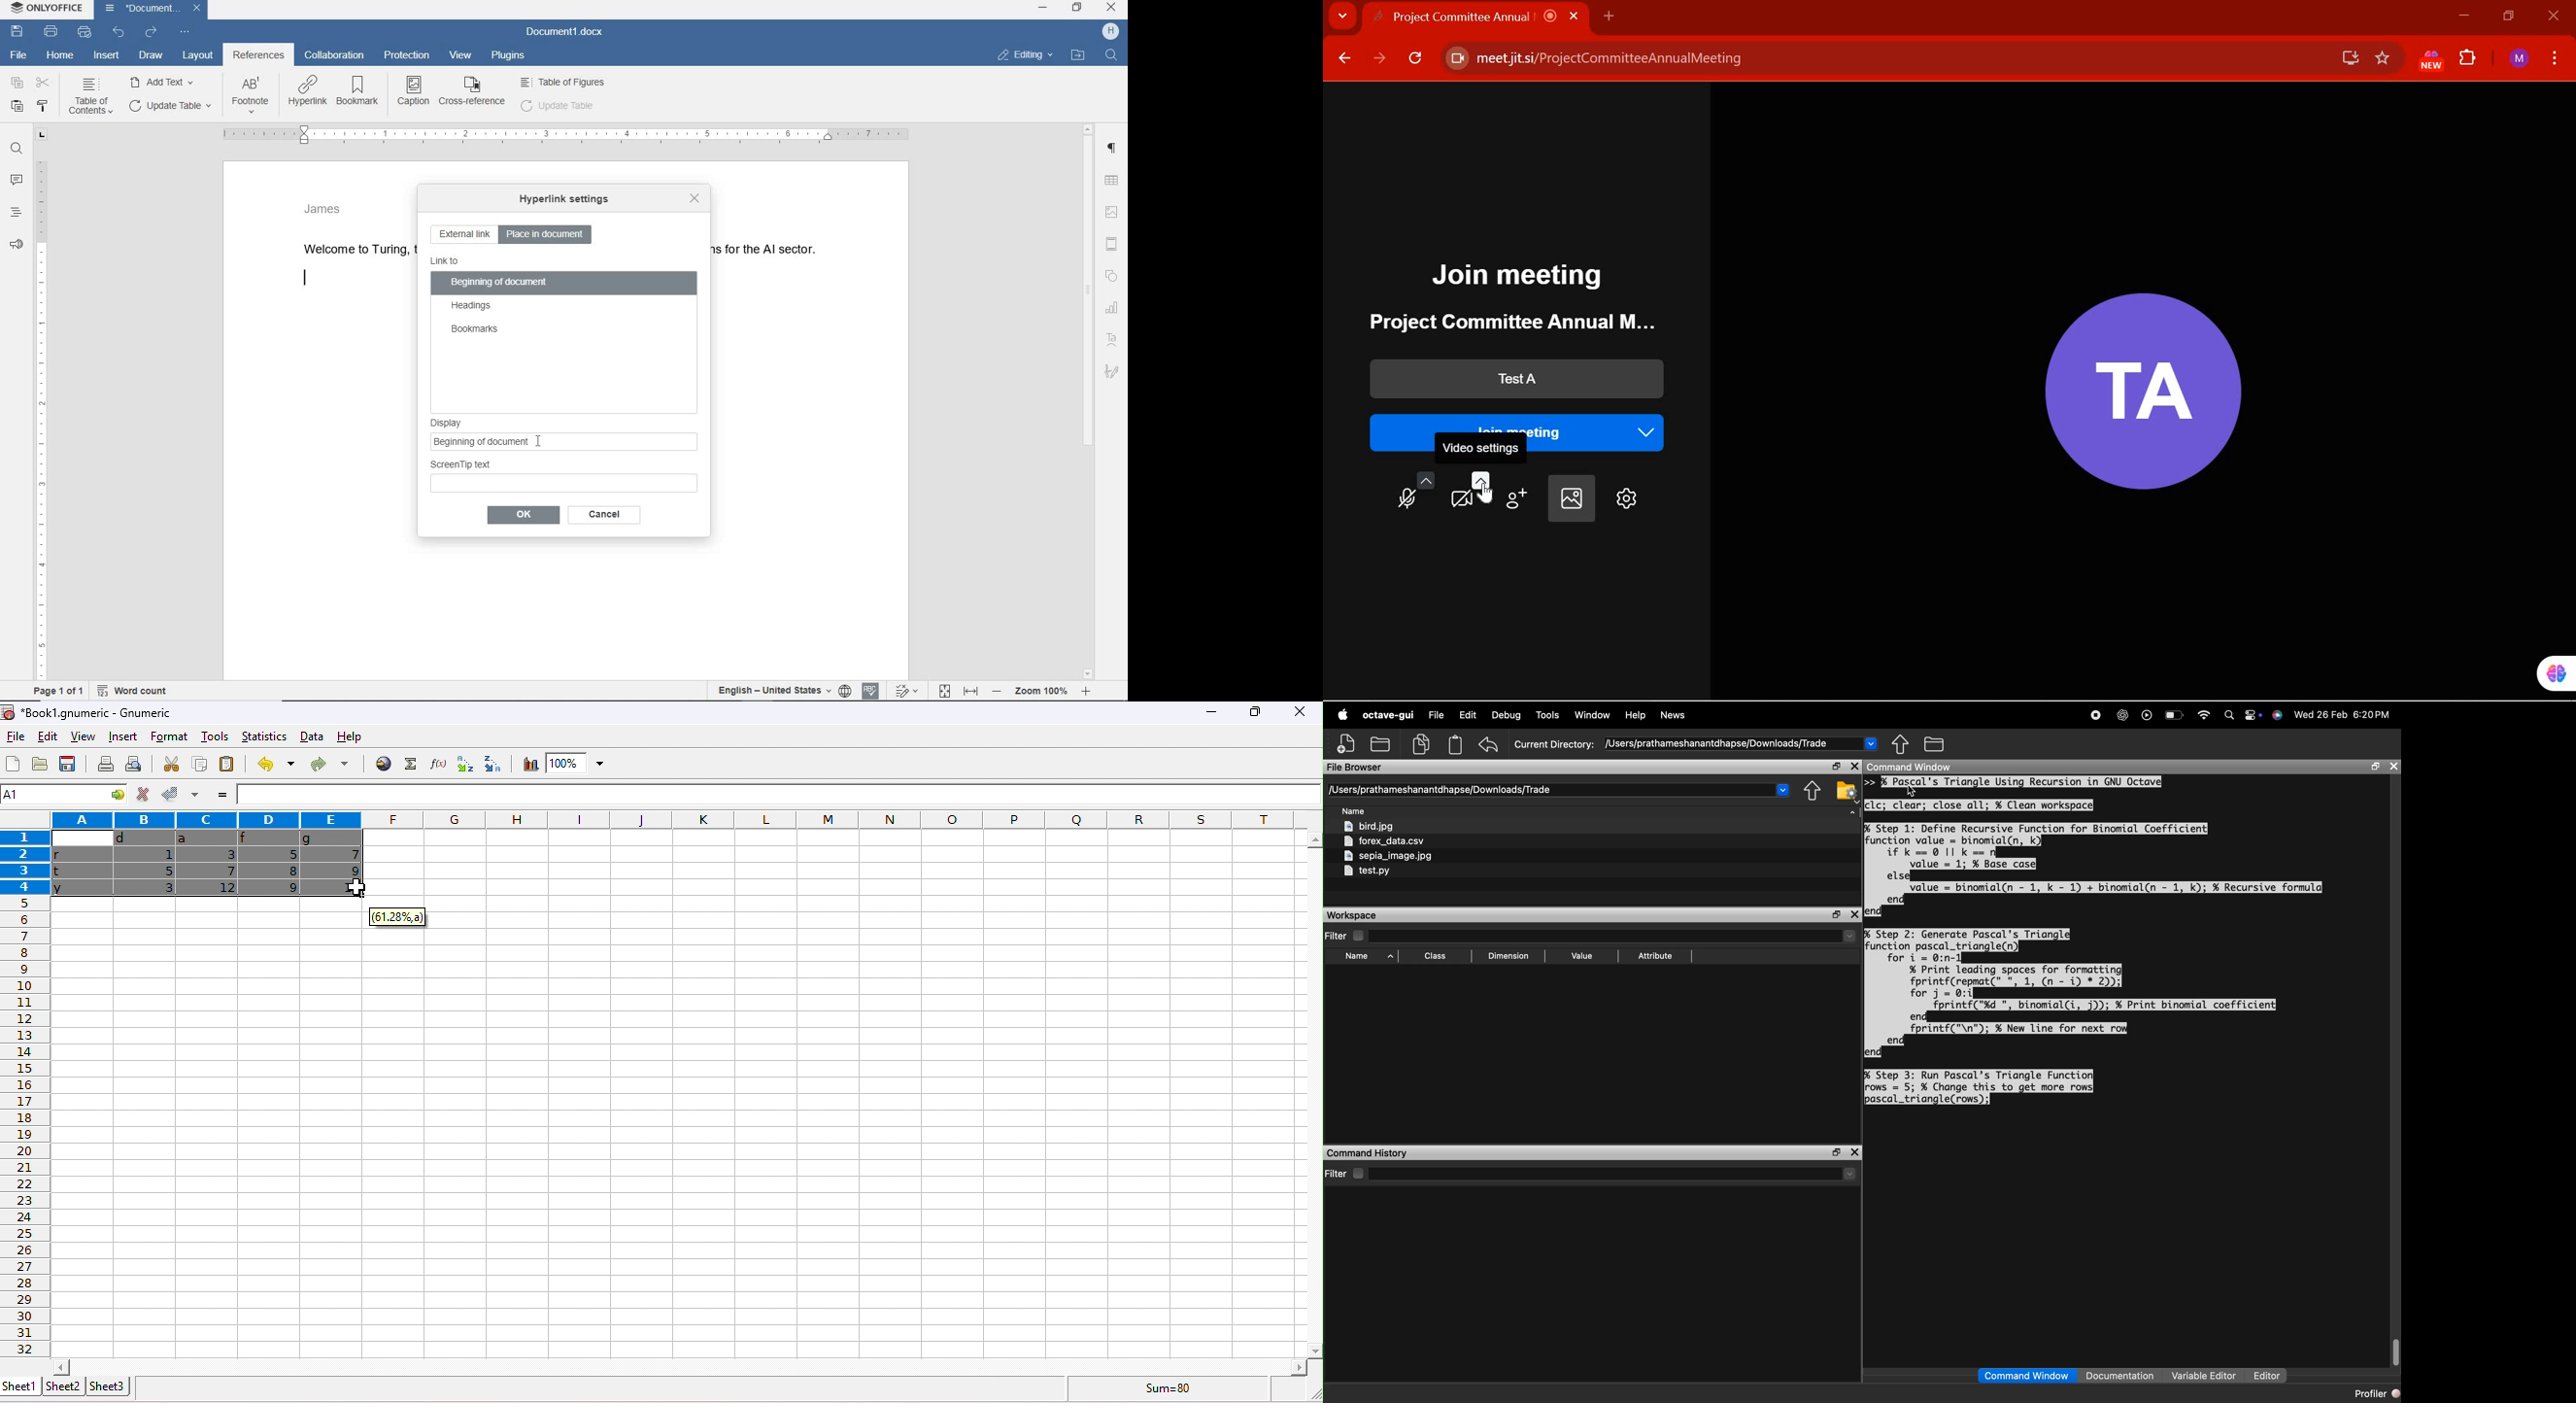 The height and width of the screenshot is (1428, 2576). Describe the element at coordinates (15, 216) in the screenshot. I see `headings` at that location.